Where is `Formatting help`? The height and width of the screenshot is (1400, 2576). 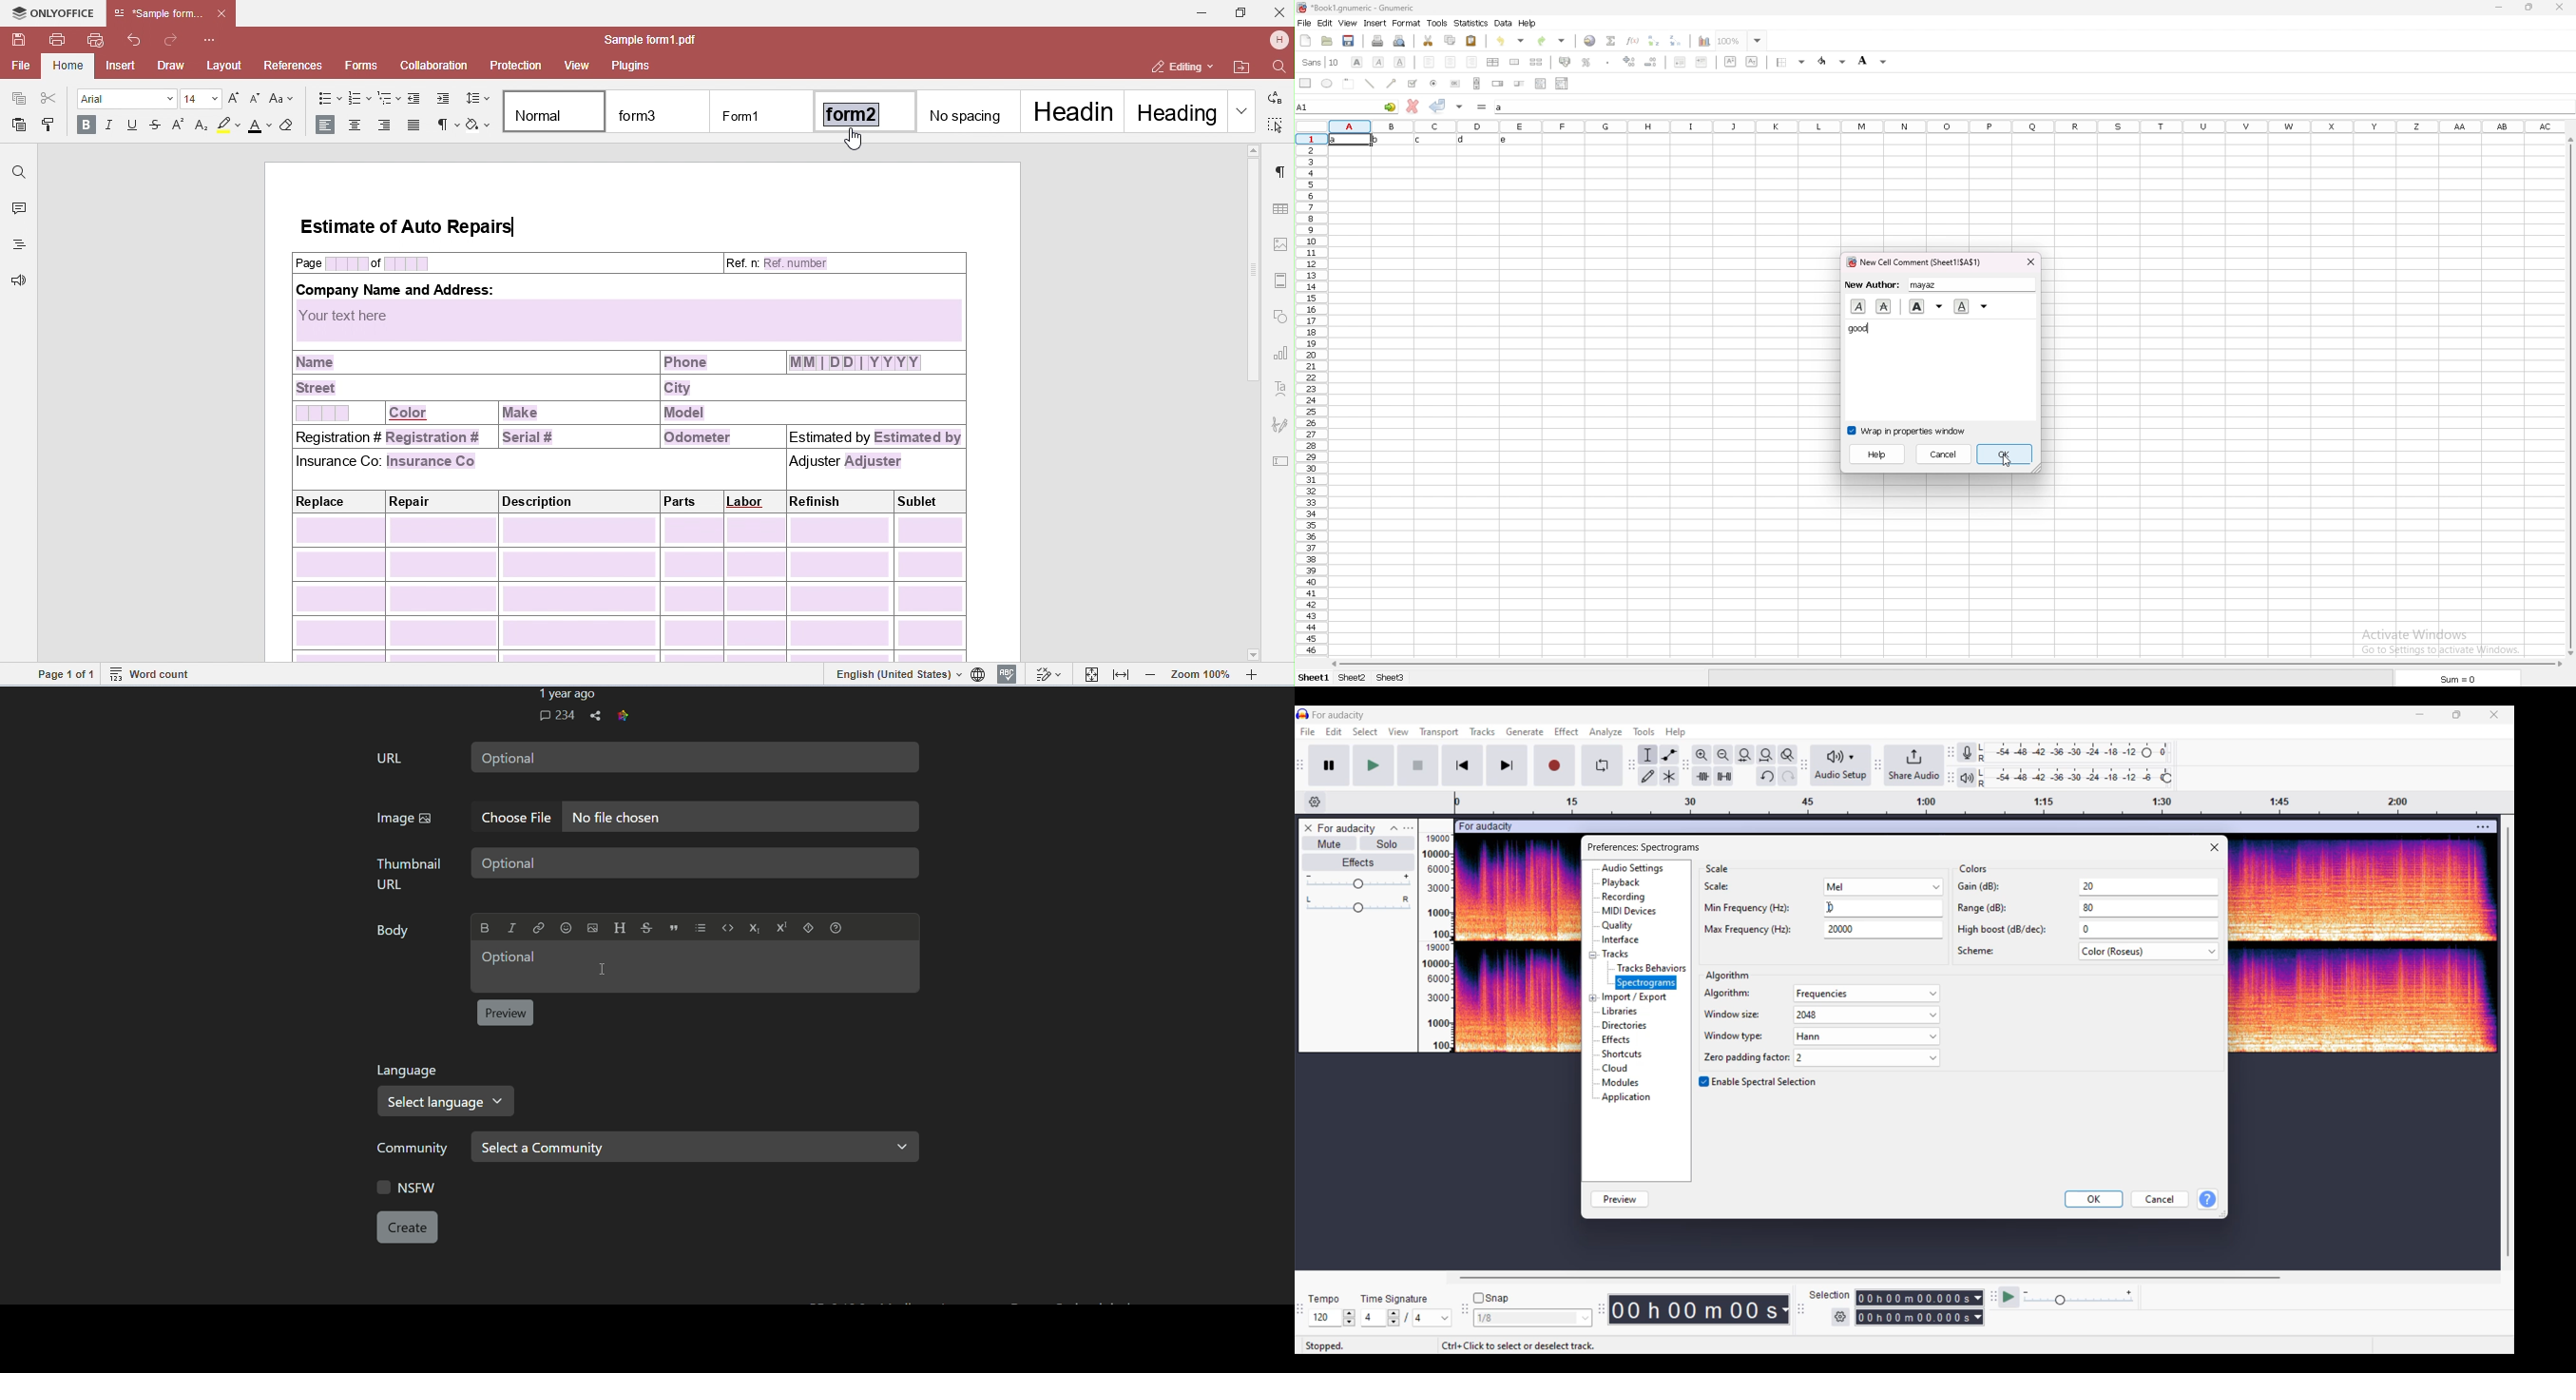
Formatting help is located at coordinates (836, 928).